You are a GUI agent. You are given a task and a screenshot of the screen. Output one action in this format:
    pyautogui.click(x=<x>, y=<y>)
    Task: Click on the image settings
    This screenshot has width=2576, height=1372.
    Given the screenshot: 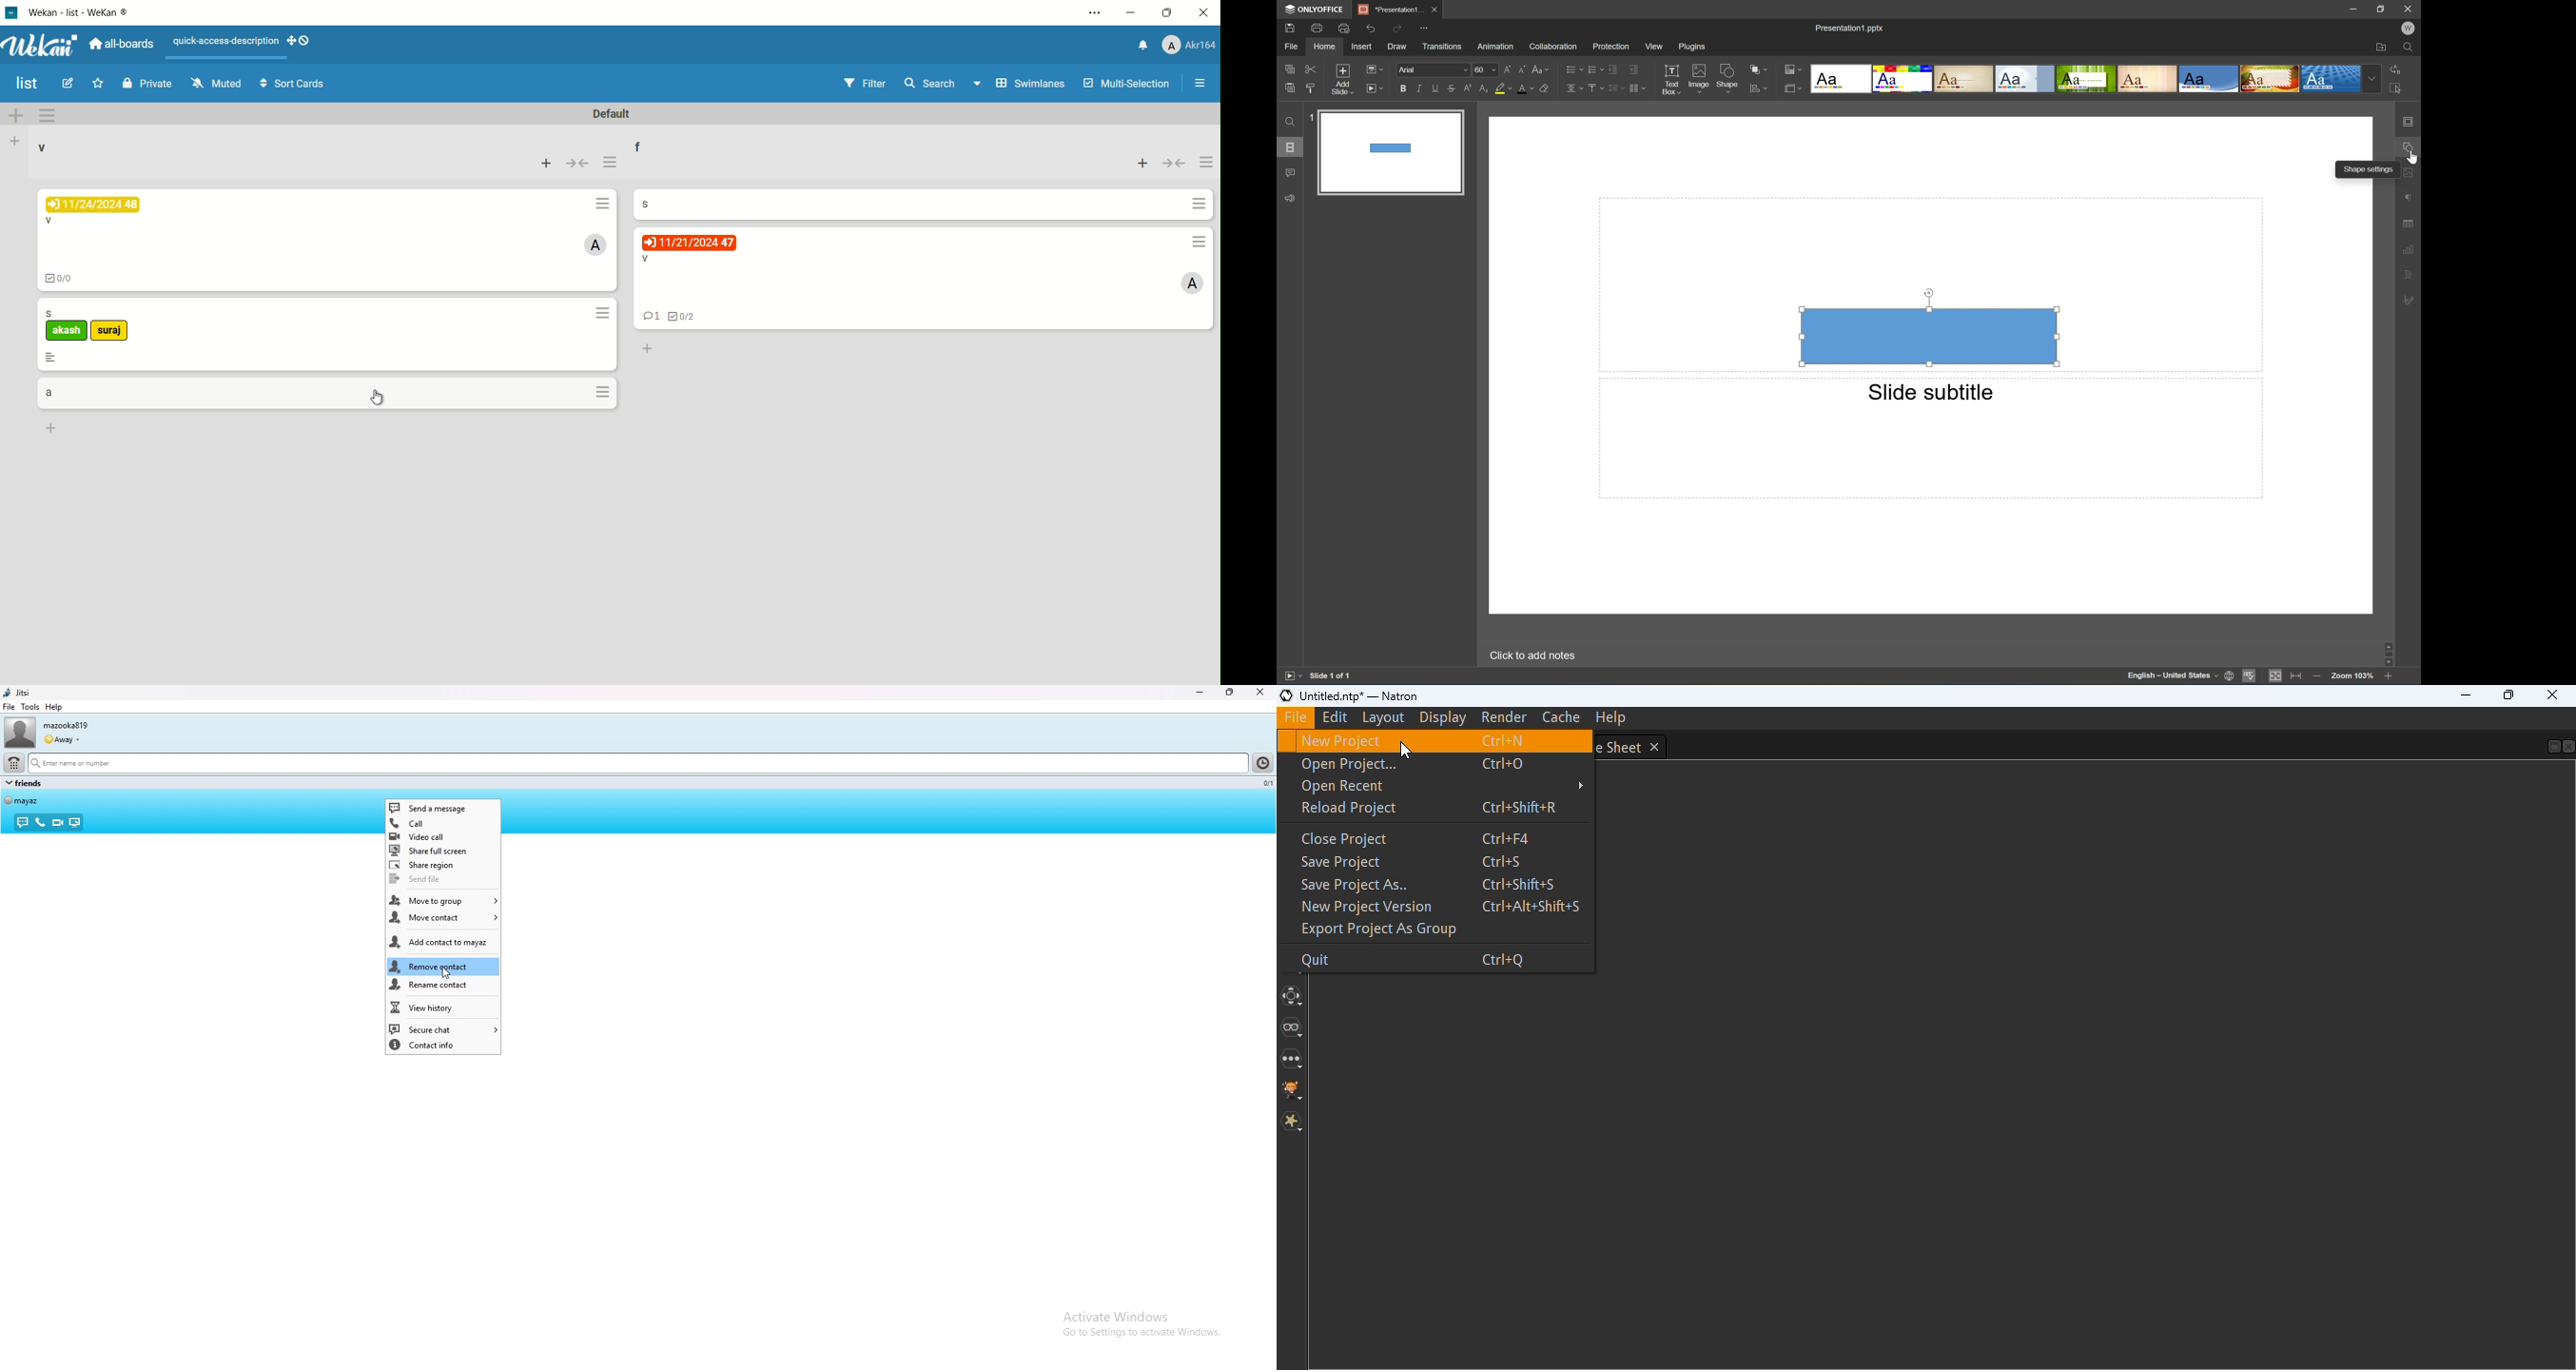 What is the action you would take?
    pyautogui.click(x=2409, y=172)
    